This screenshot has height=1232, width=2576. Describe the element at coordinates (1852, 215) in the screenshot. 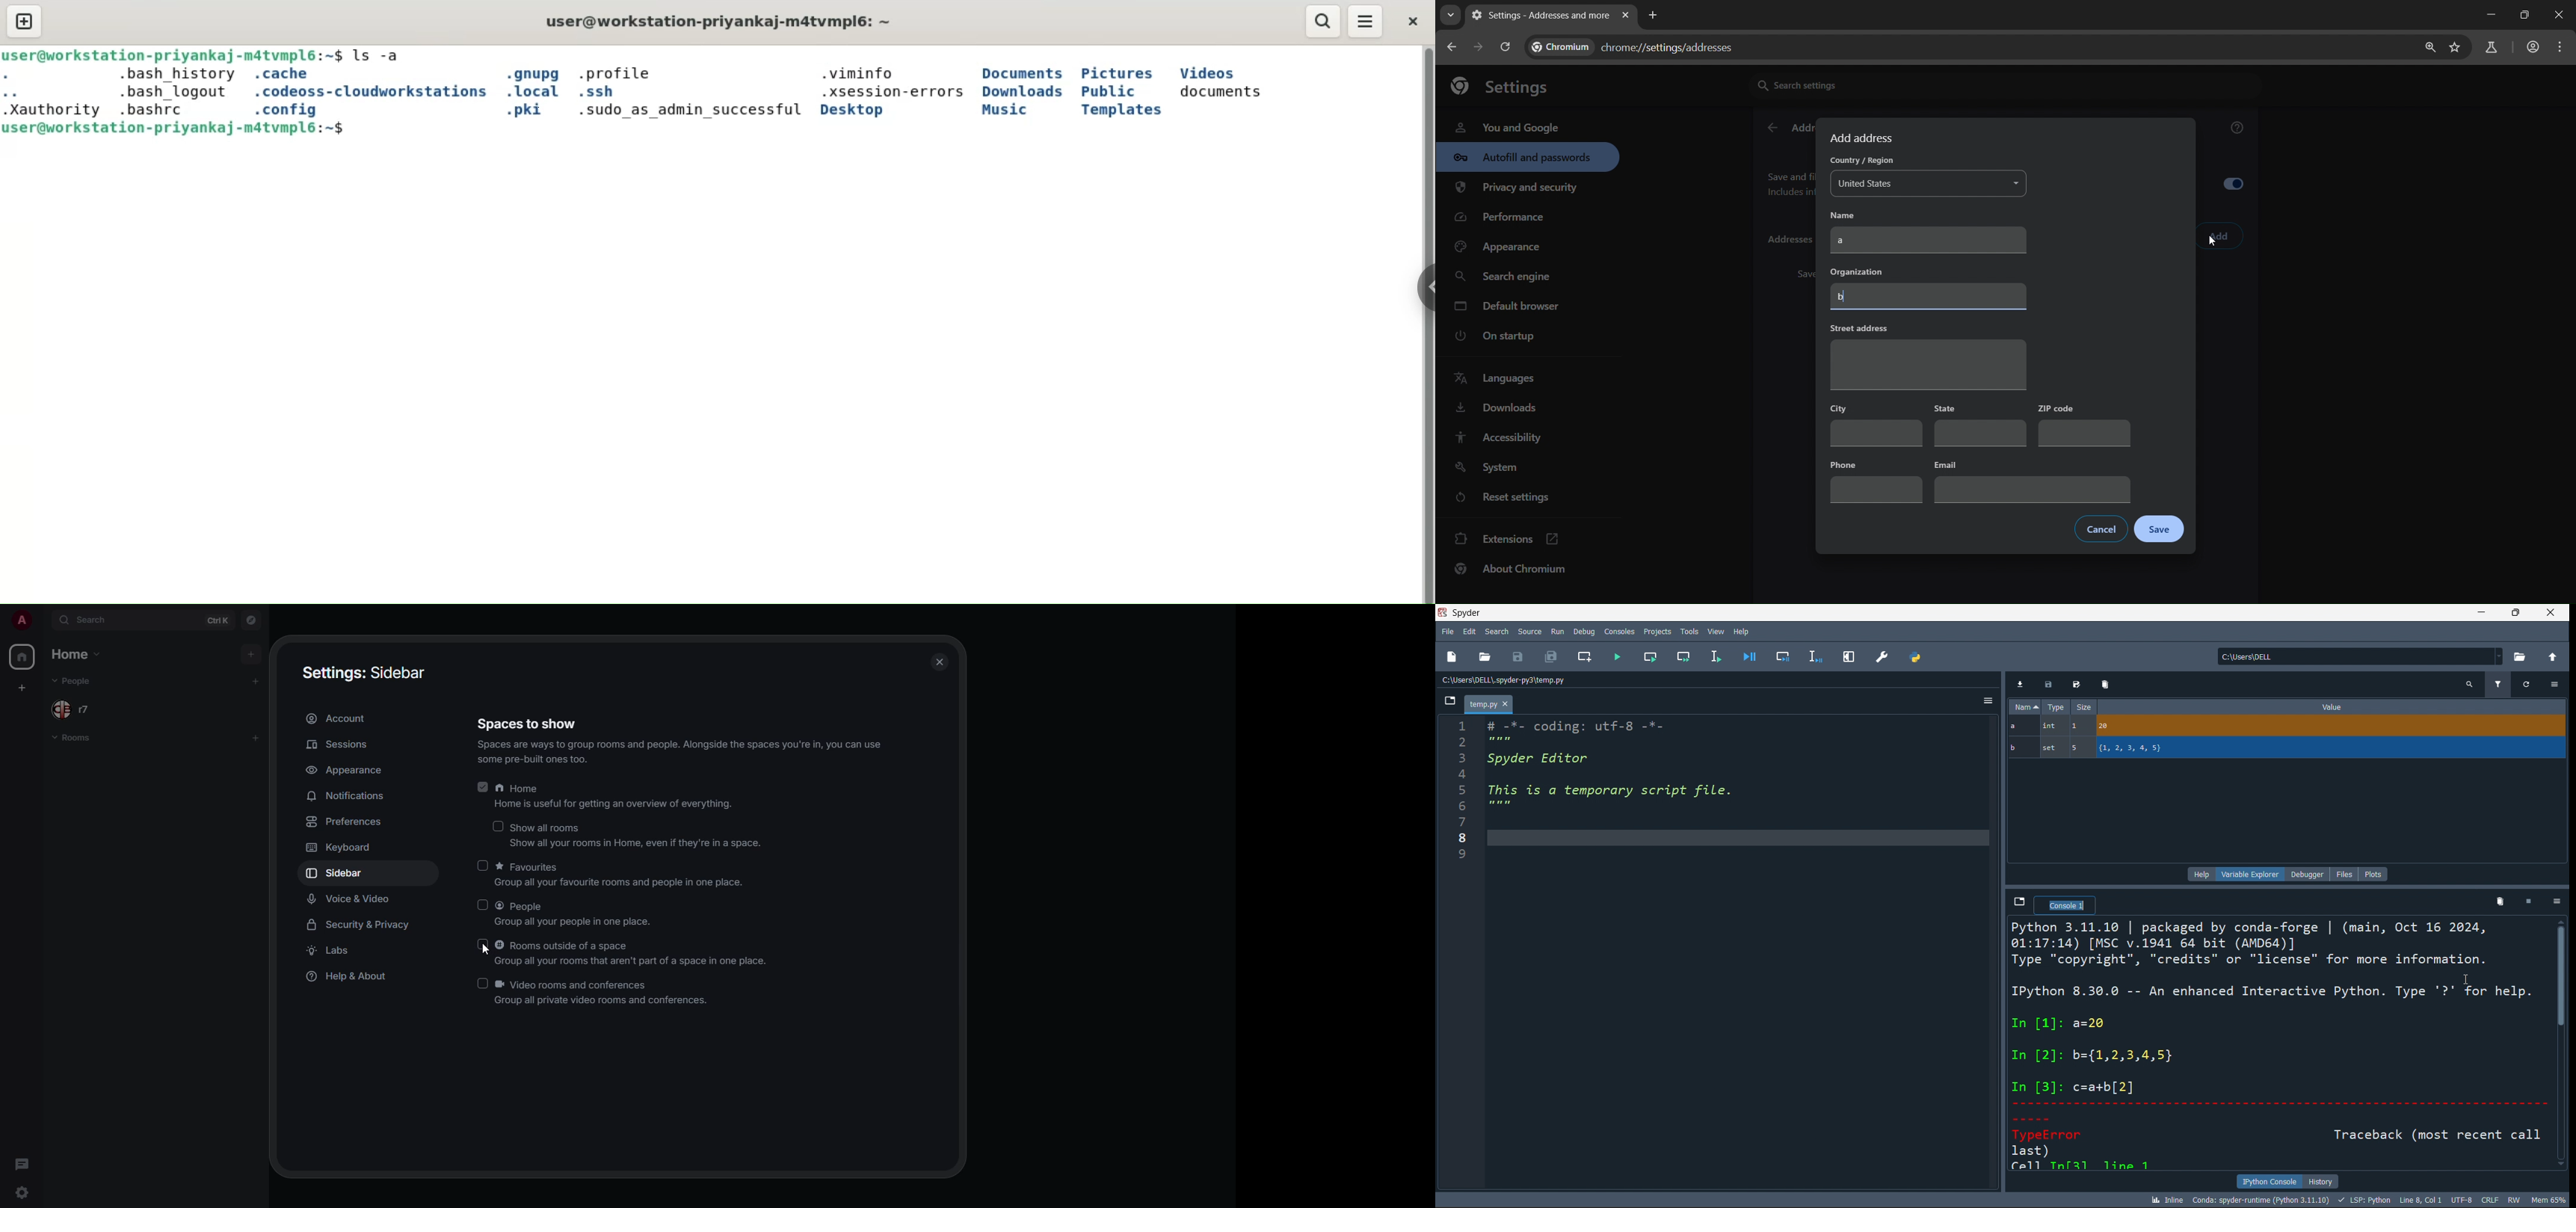

I see `name` at that location.